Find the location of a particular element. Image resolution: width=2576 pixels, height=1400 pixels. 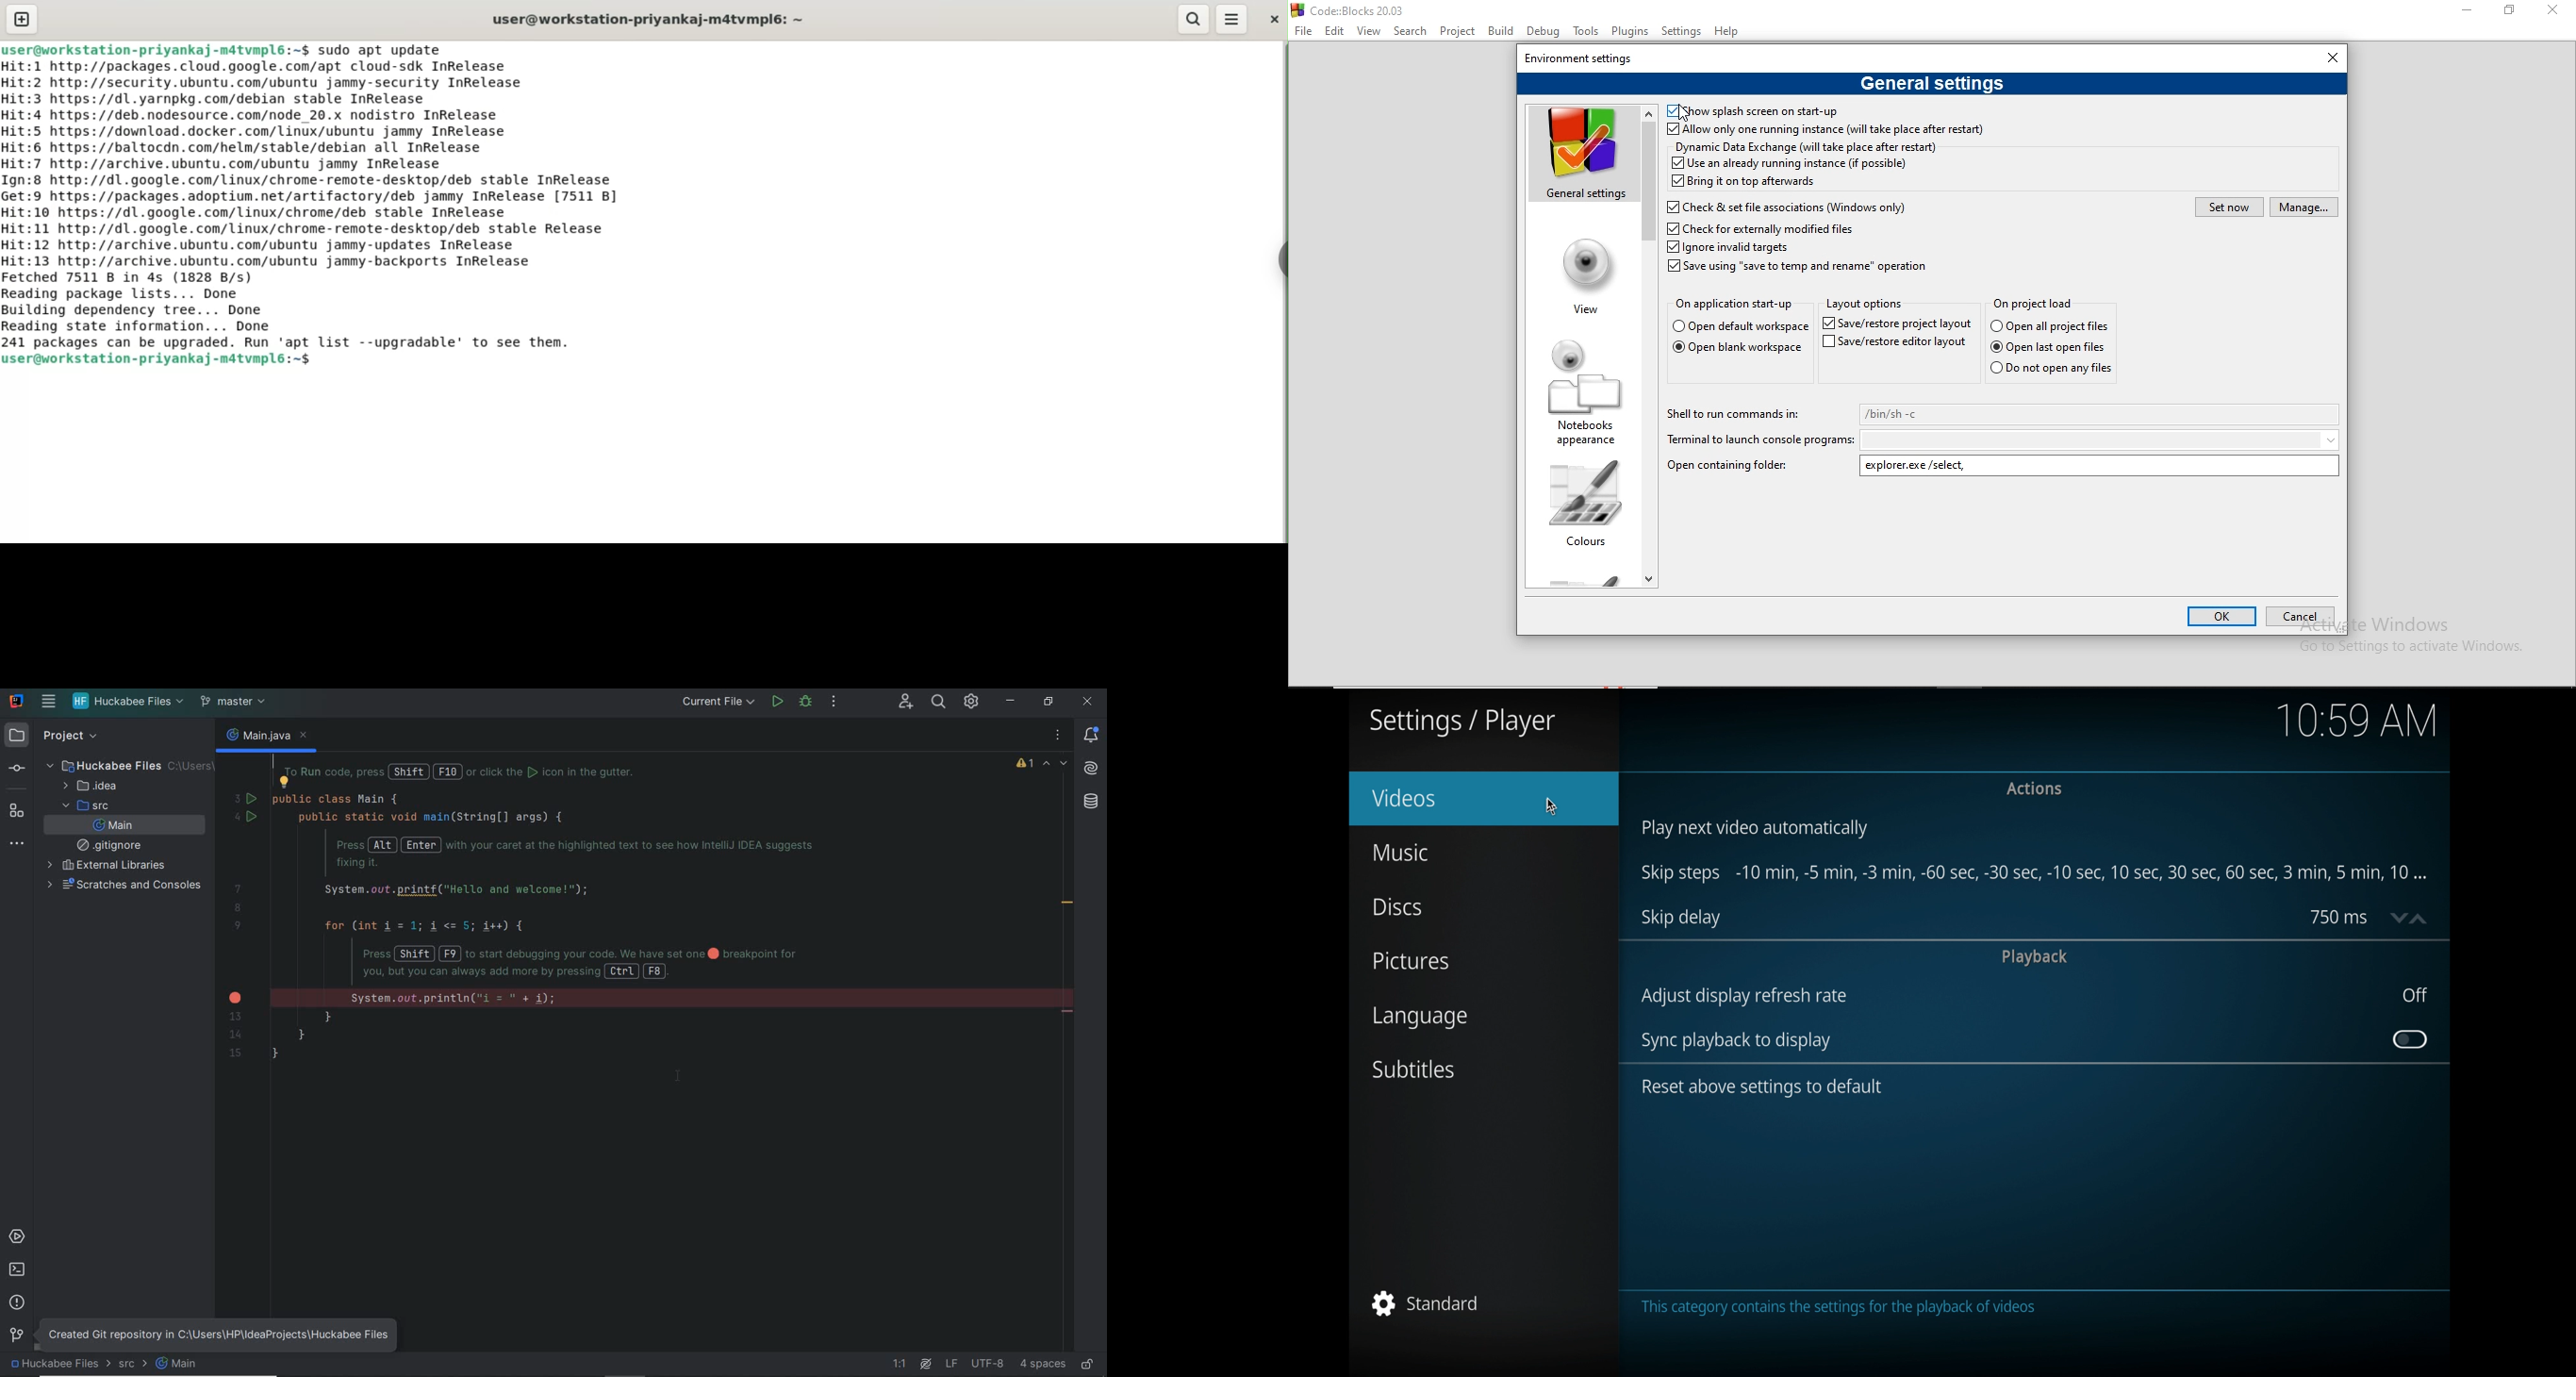

standard is located at coordinates (1424, 1302).